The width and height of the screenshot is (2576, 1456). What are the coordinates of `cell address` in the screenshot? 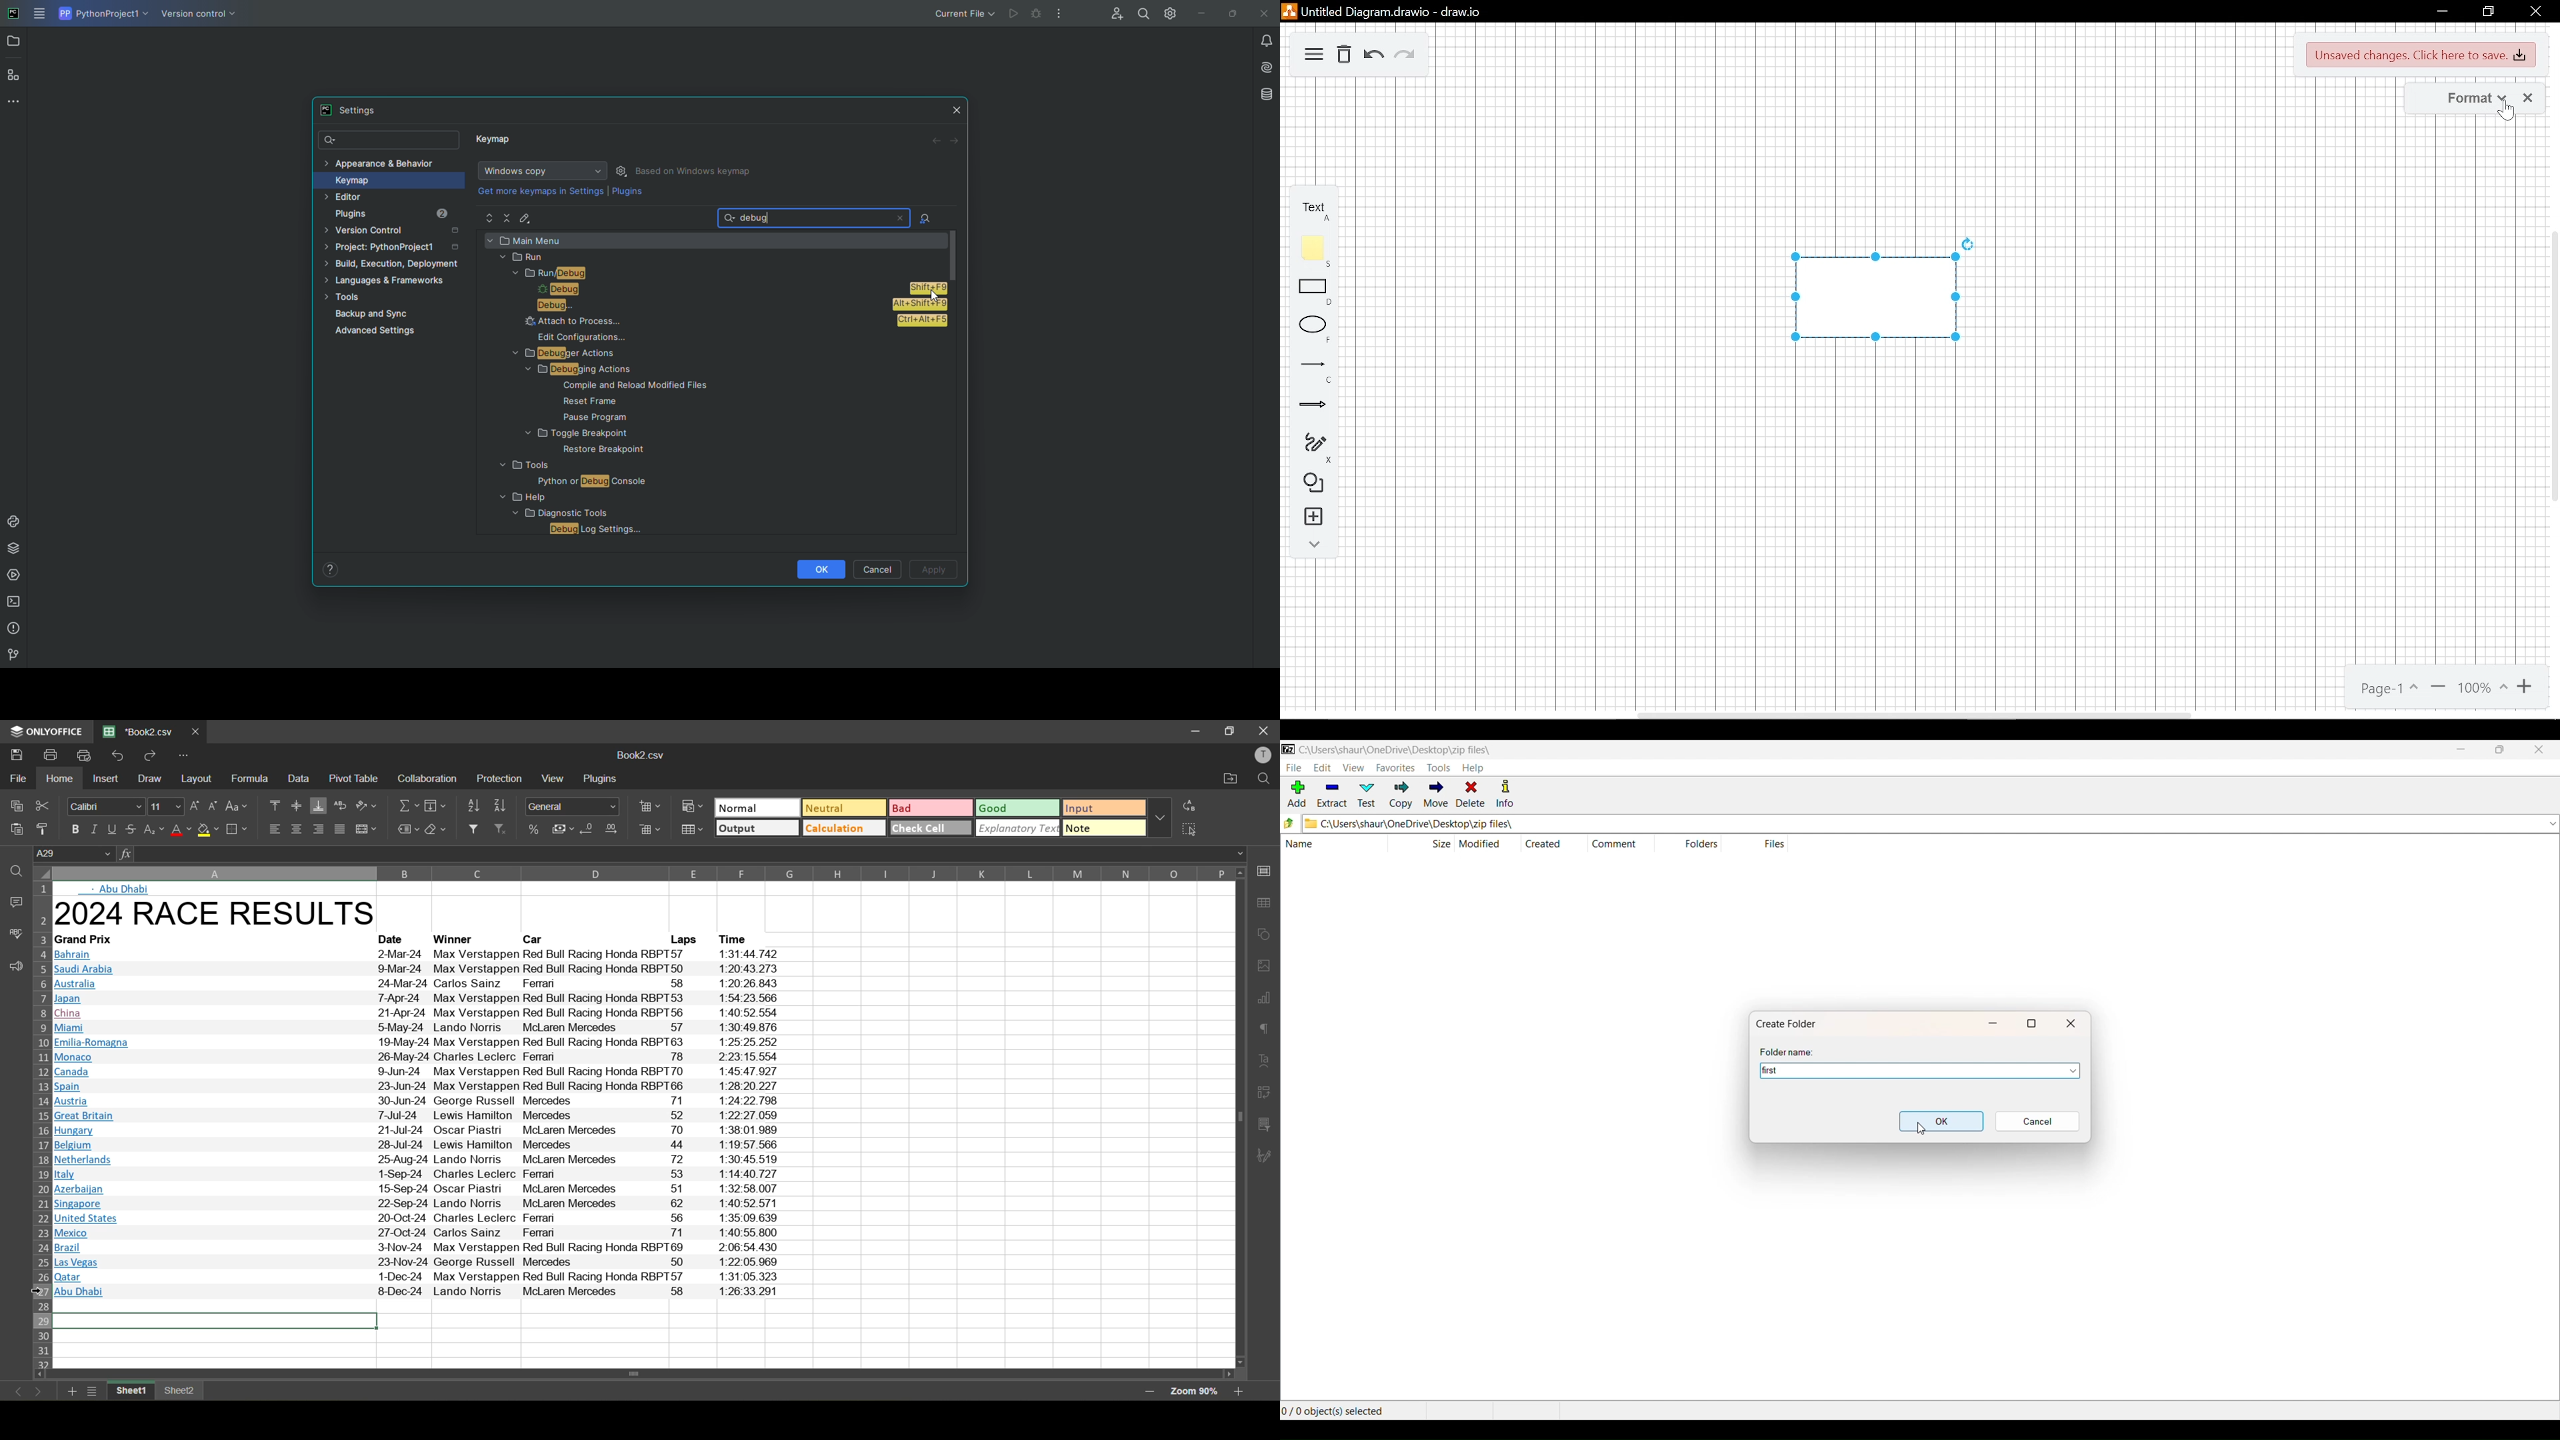 It's located at (75, 852).